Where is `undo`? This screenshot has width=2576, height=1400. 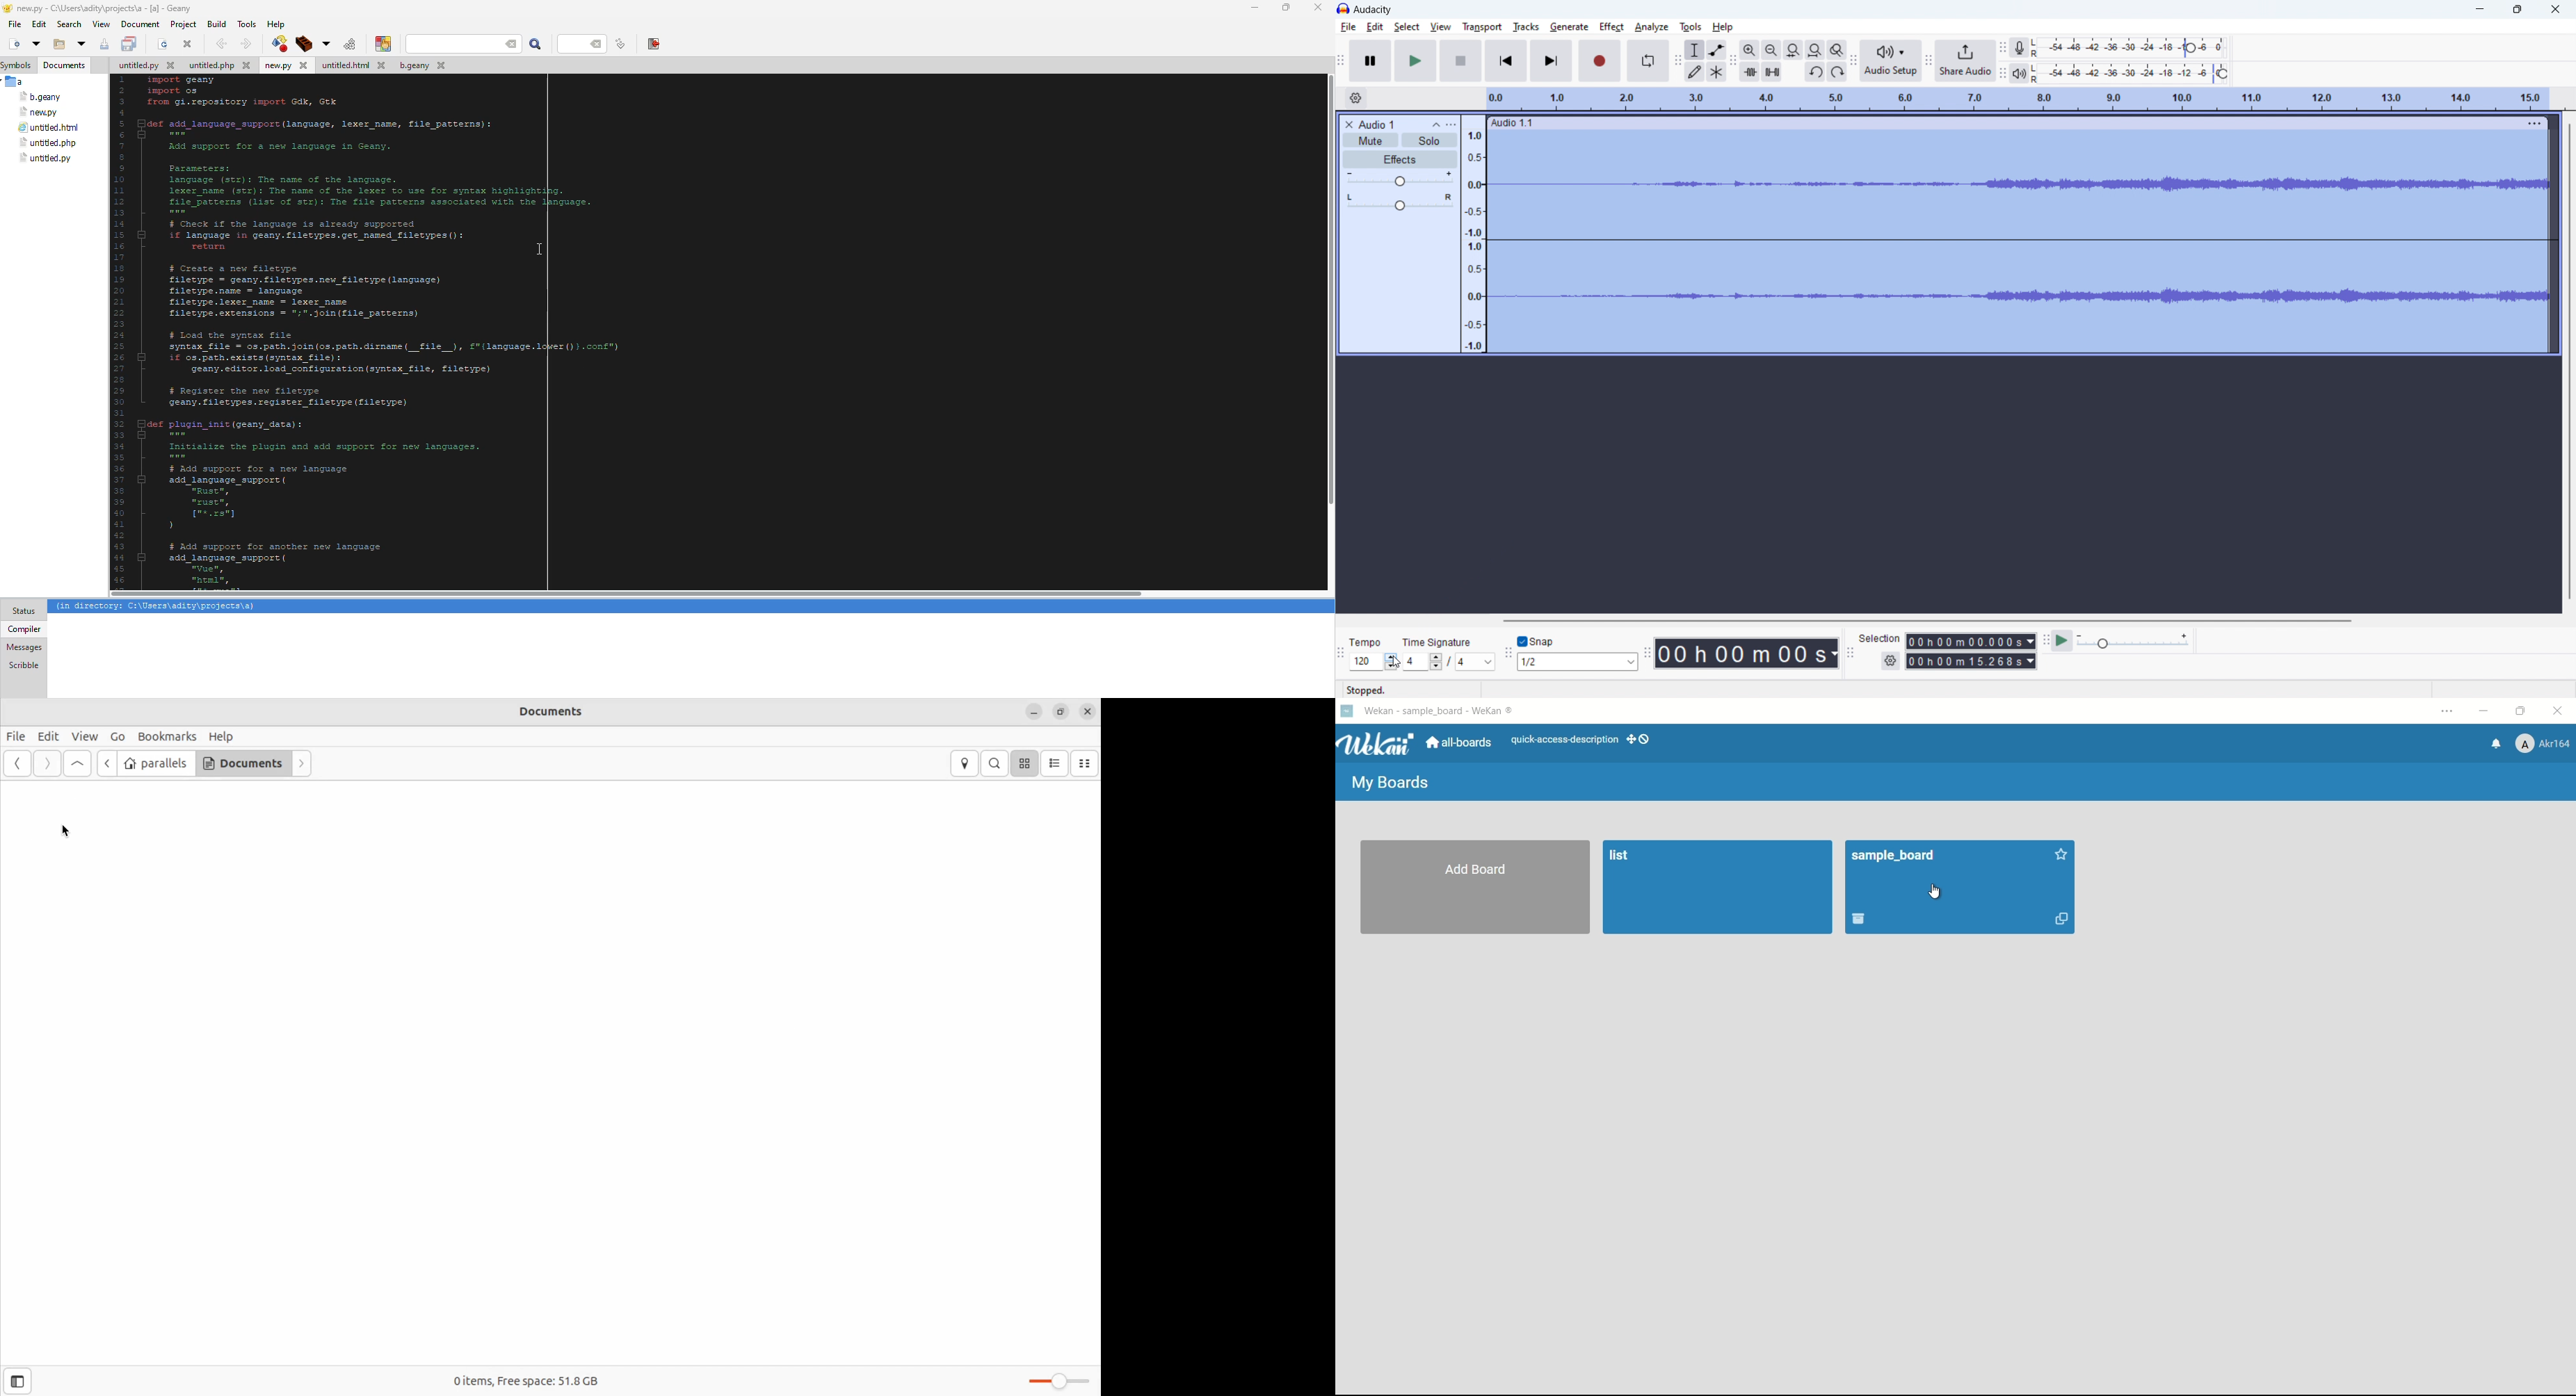
undo is located at coordinates (1816, 72).